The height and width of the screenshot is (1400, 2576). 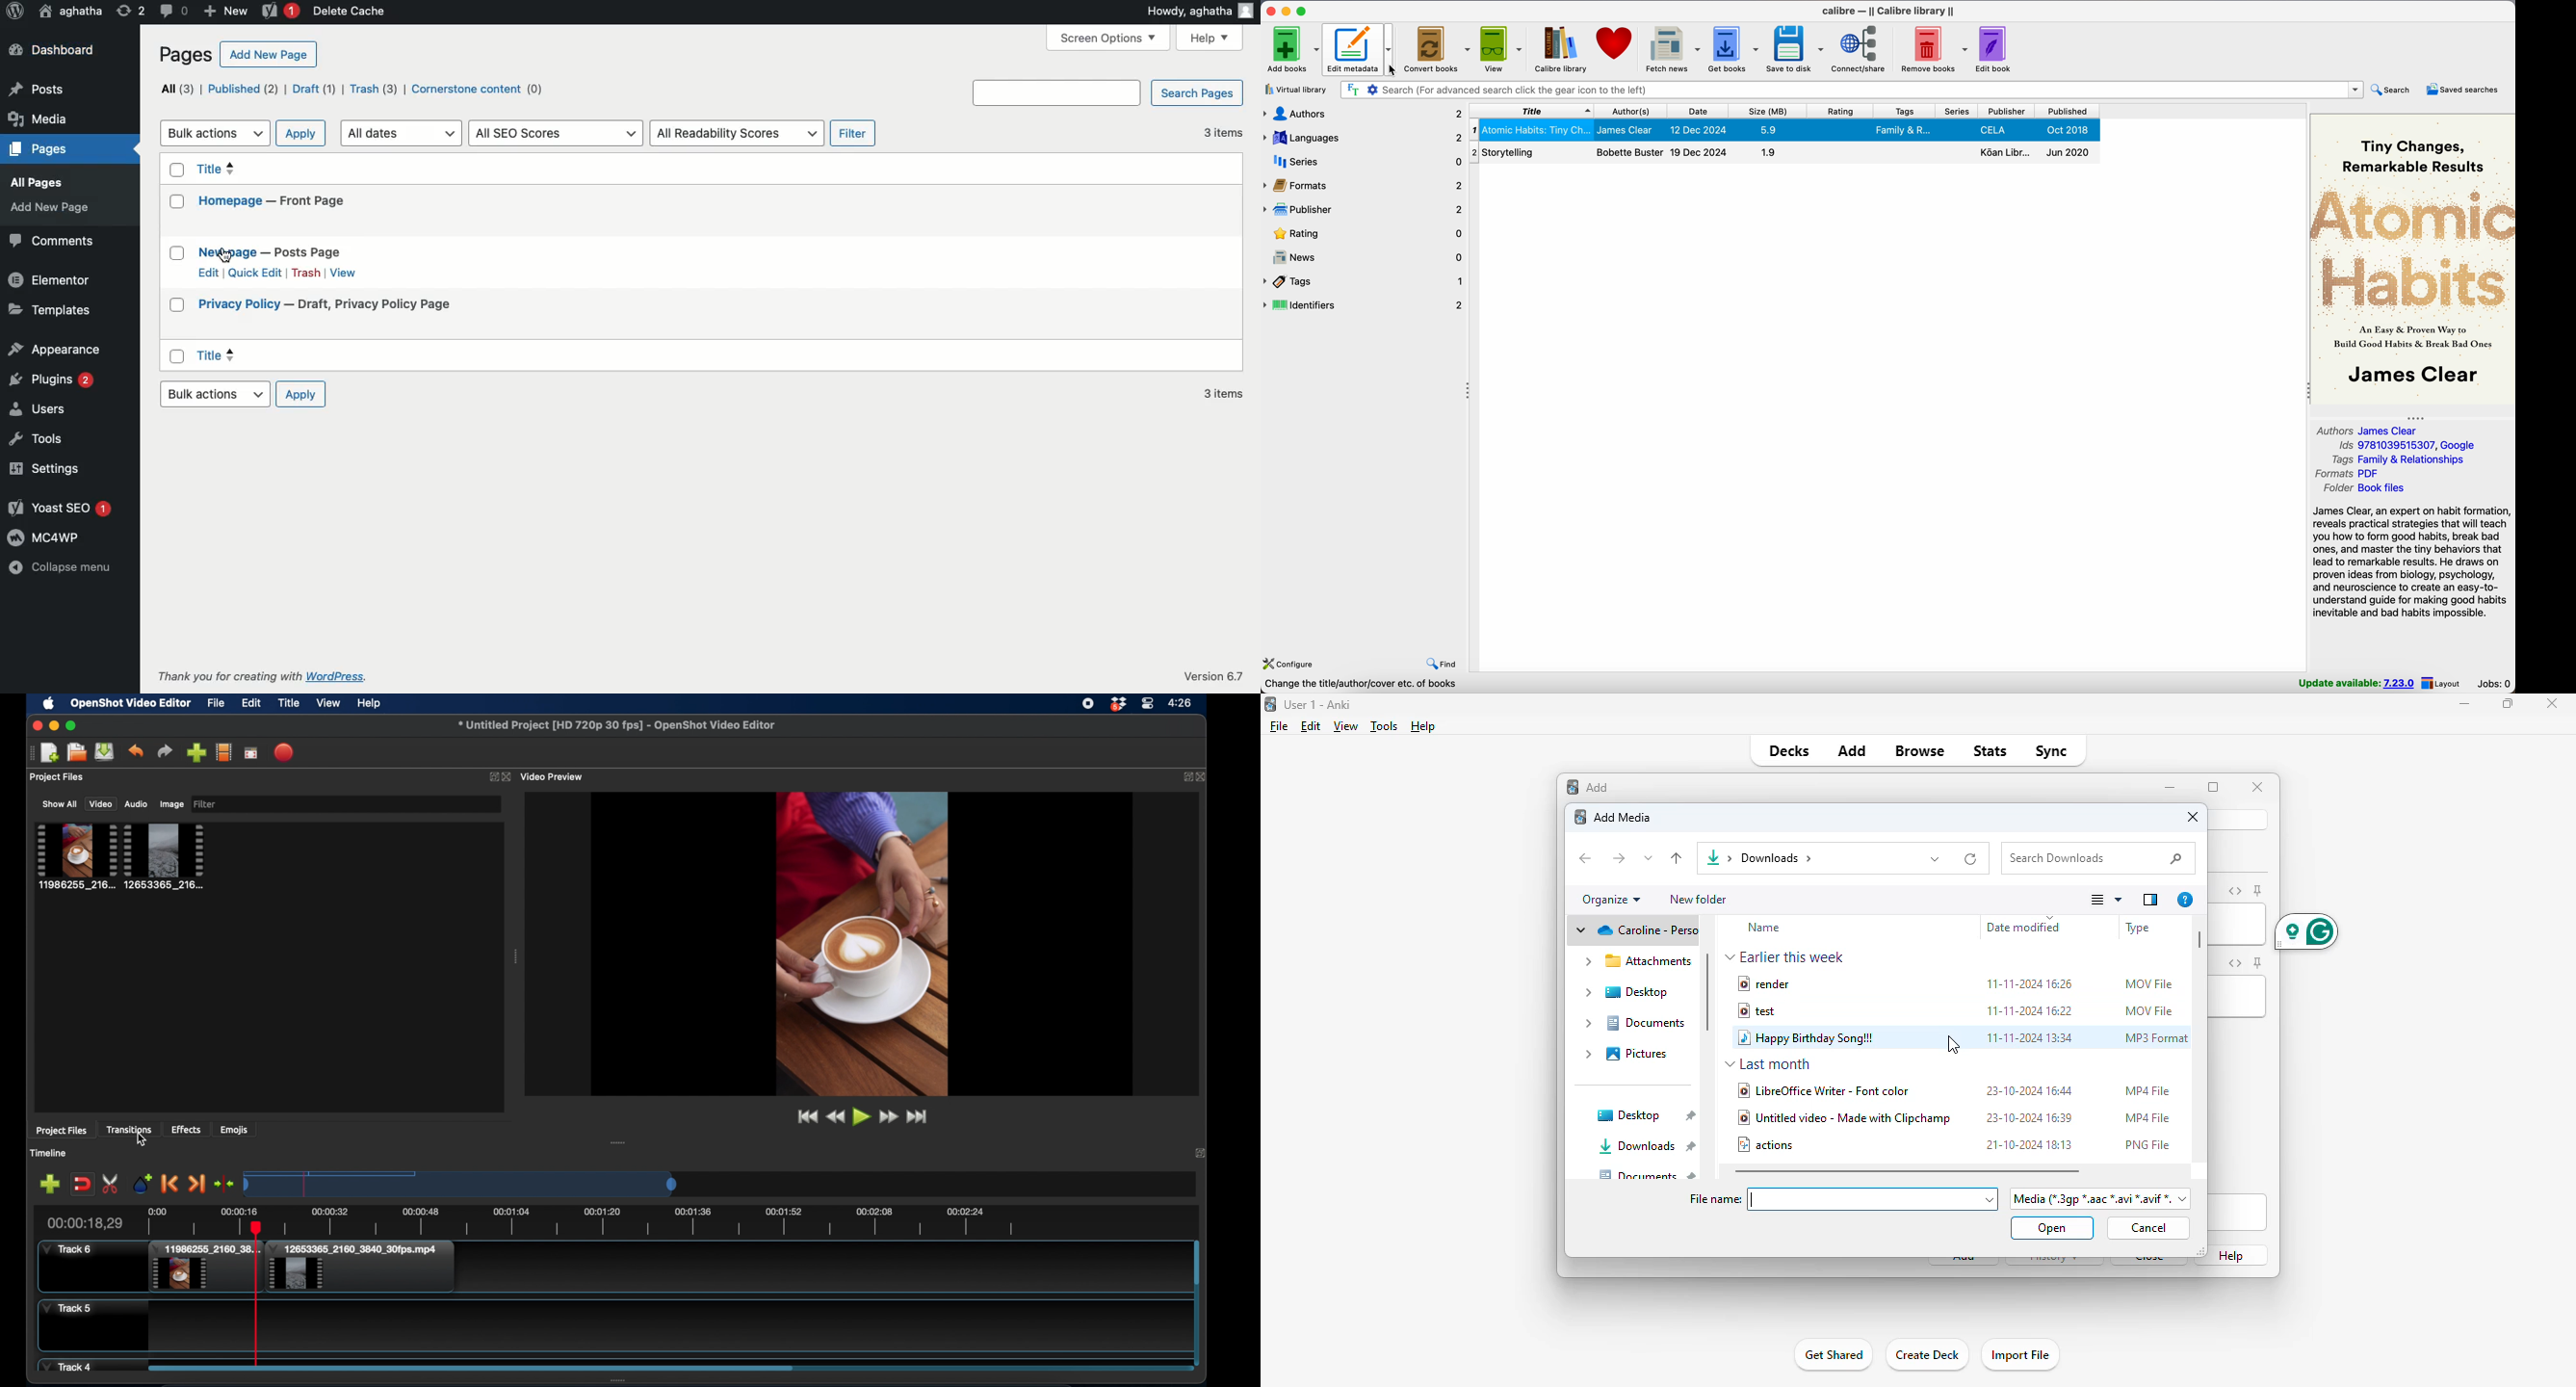 What do you see at coordinates (214, 132) in the screenshot?
I see `Bulk actions` at bounding box center [214, 132].